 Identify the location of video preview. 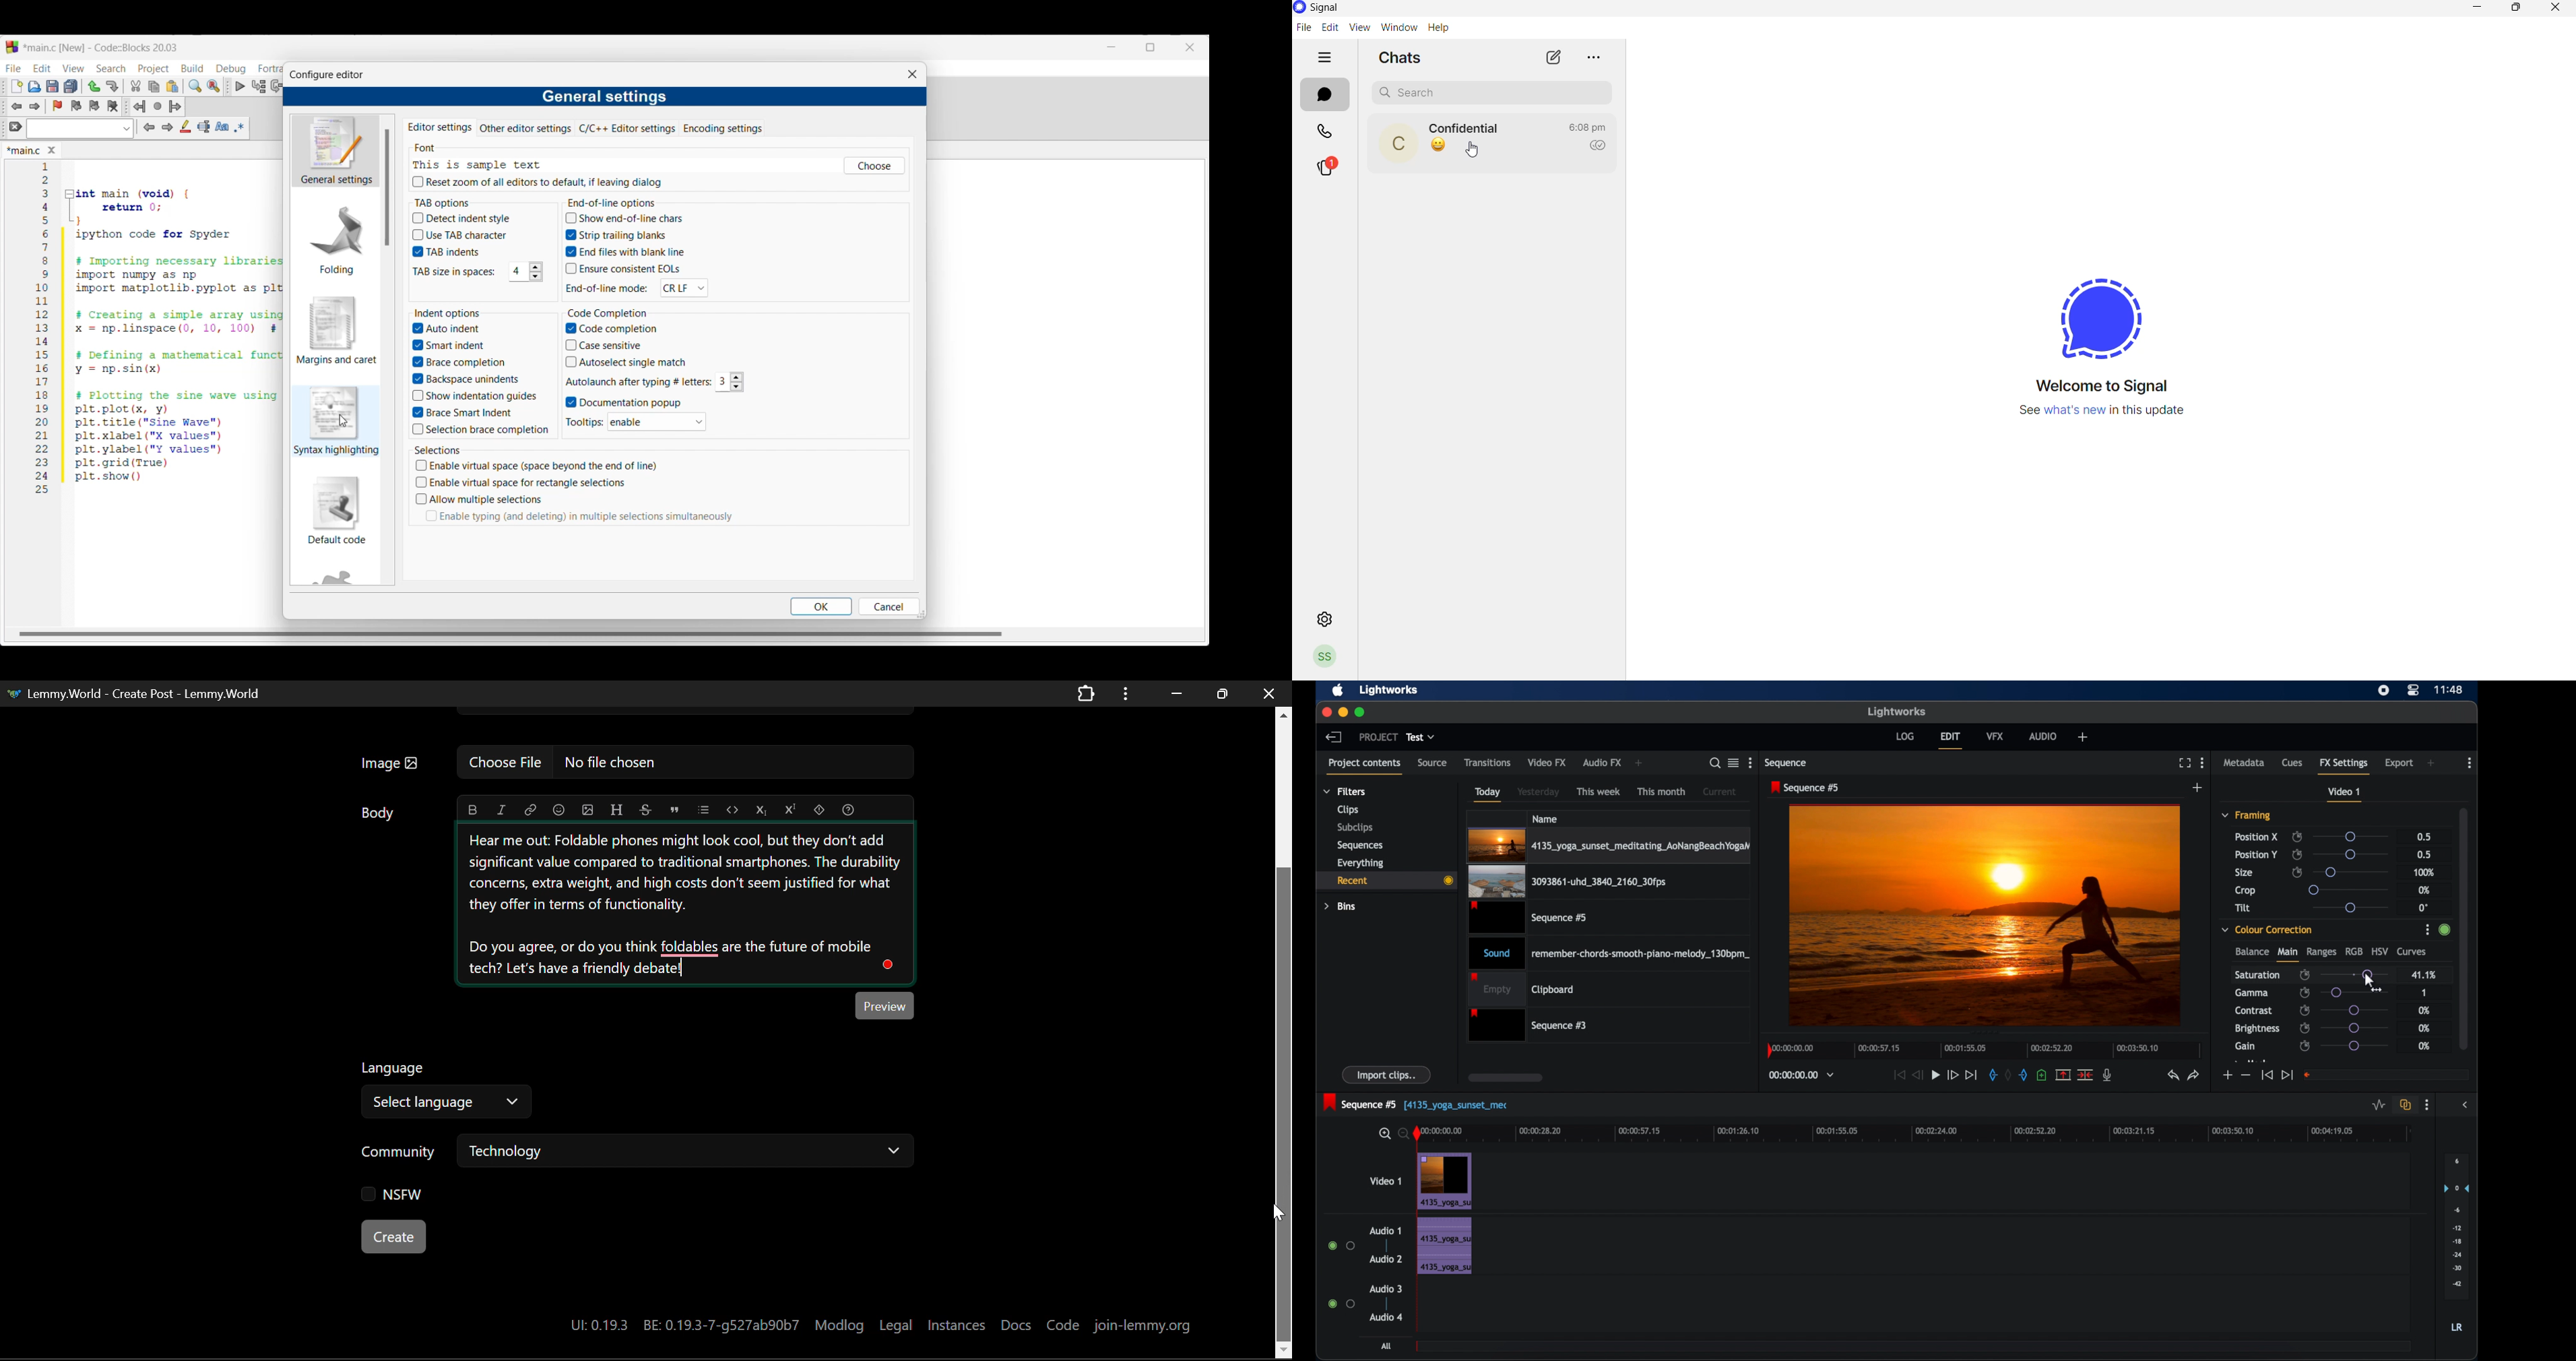
(1985, 914).